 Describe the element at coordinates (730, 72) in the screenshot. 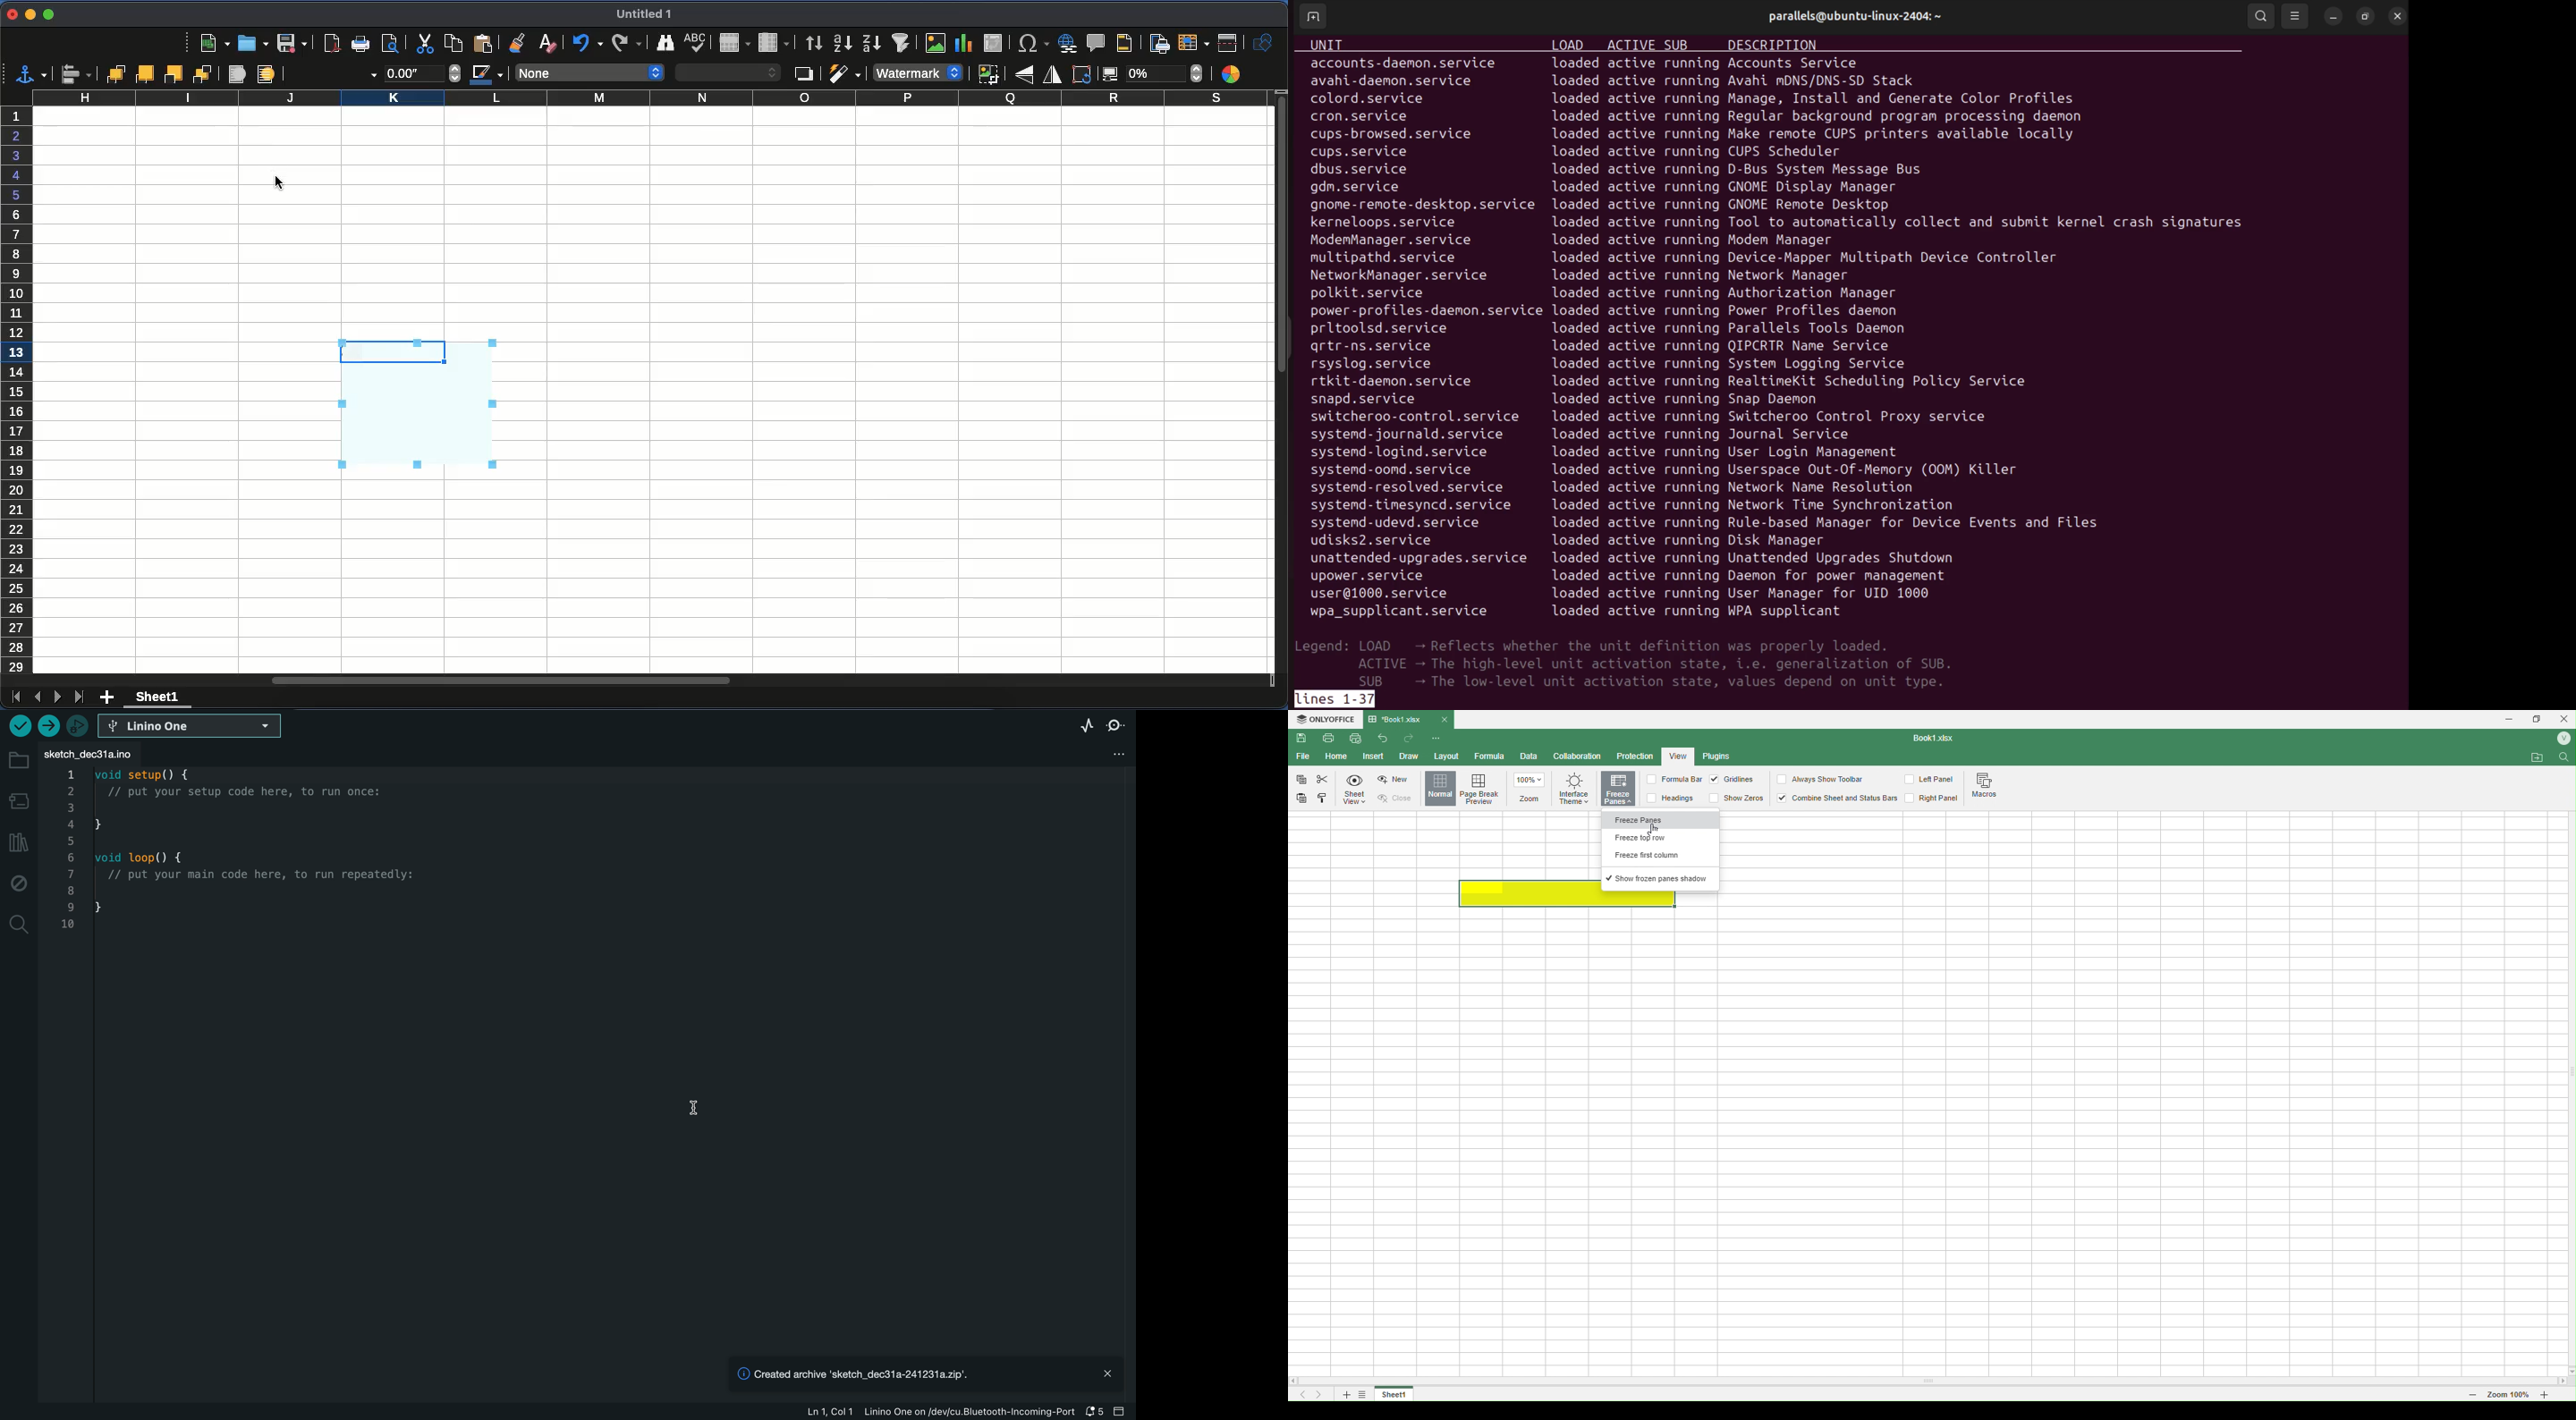

I see `area style / filing` at that location.